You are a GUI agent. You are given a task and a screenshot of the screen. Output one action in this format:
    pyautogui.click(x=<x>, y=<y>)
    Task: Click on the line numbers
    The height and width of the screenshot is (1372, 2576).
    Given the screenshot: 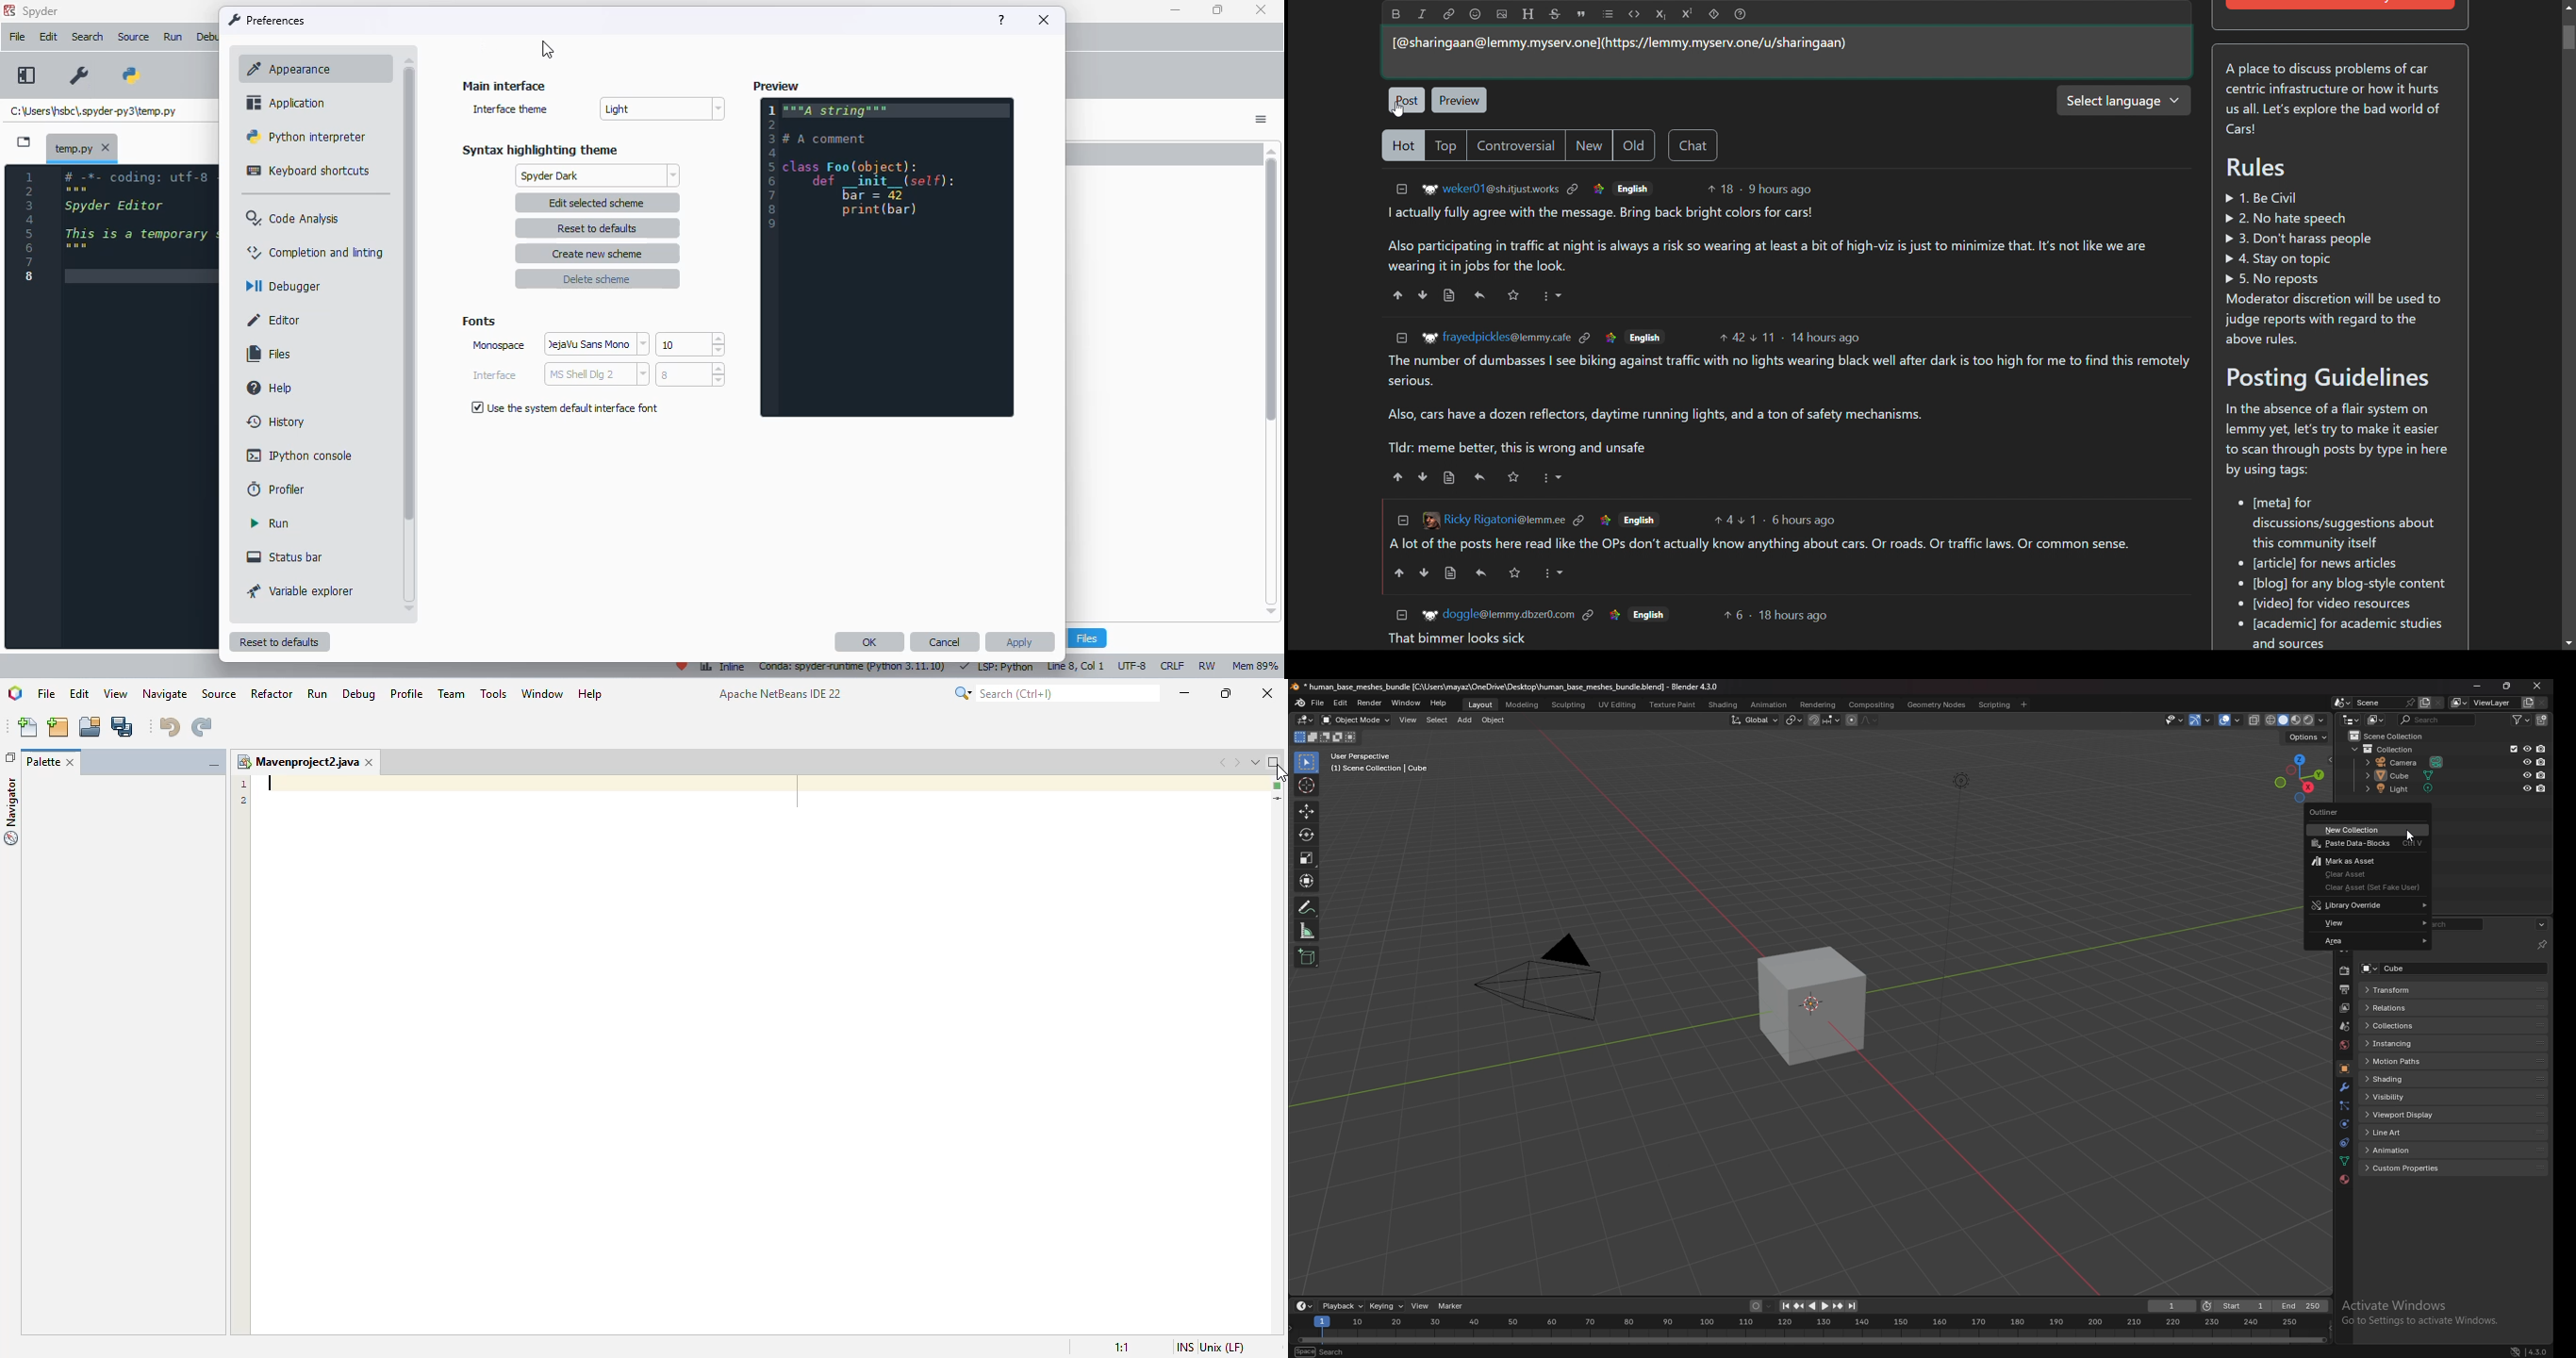 What is the action you would take?
    pyautogui.click(x=30, y=227)
    